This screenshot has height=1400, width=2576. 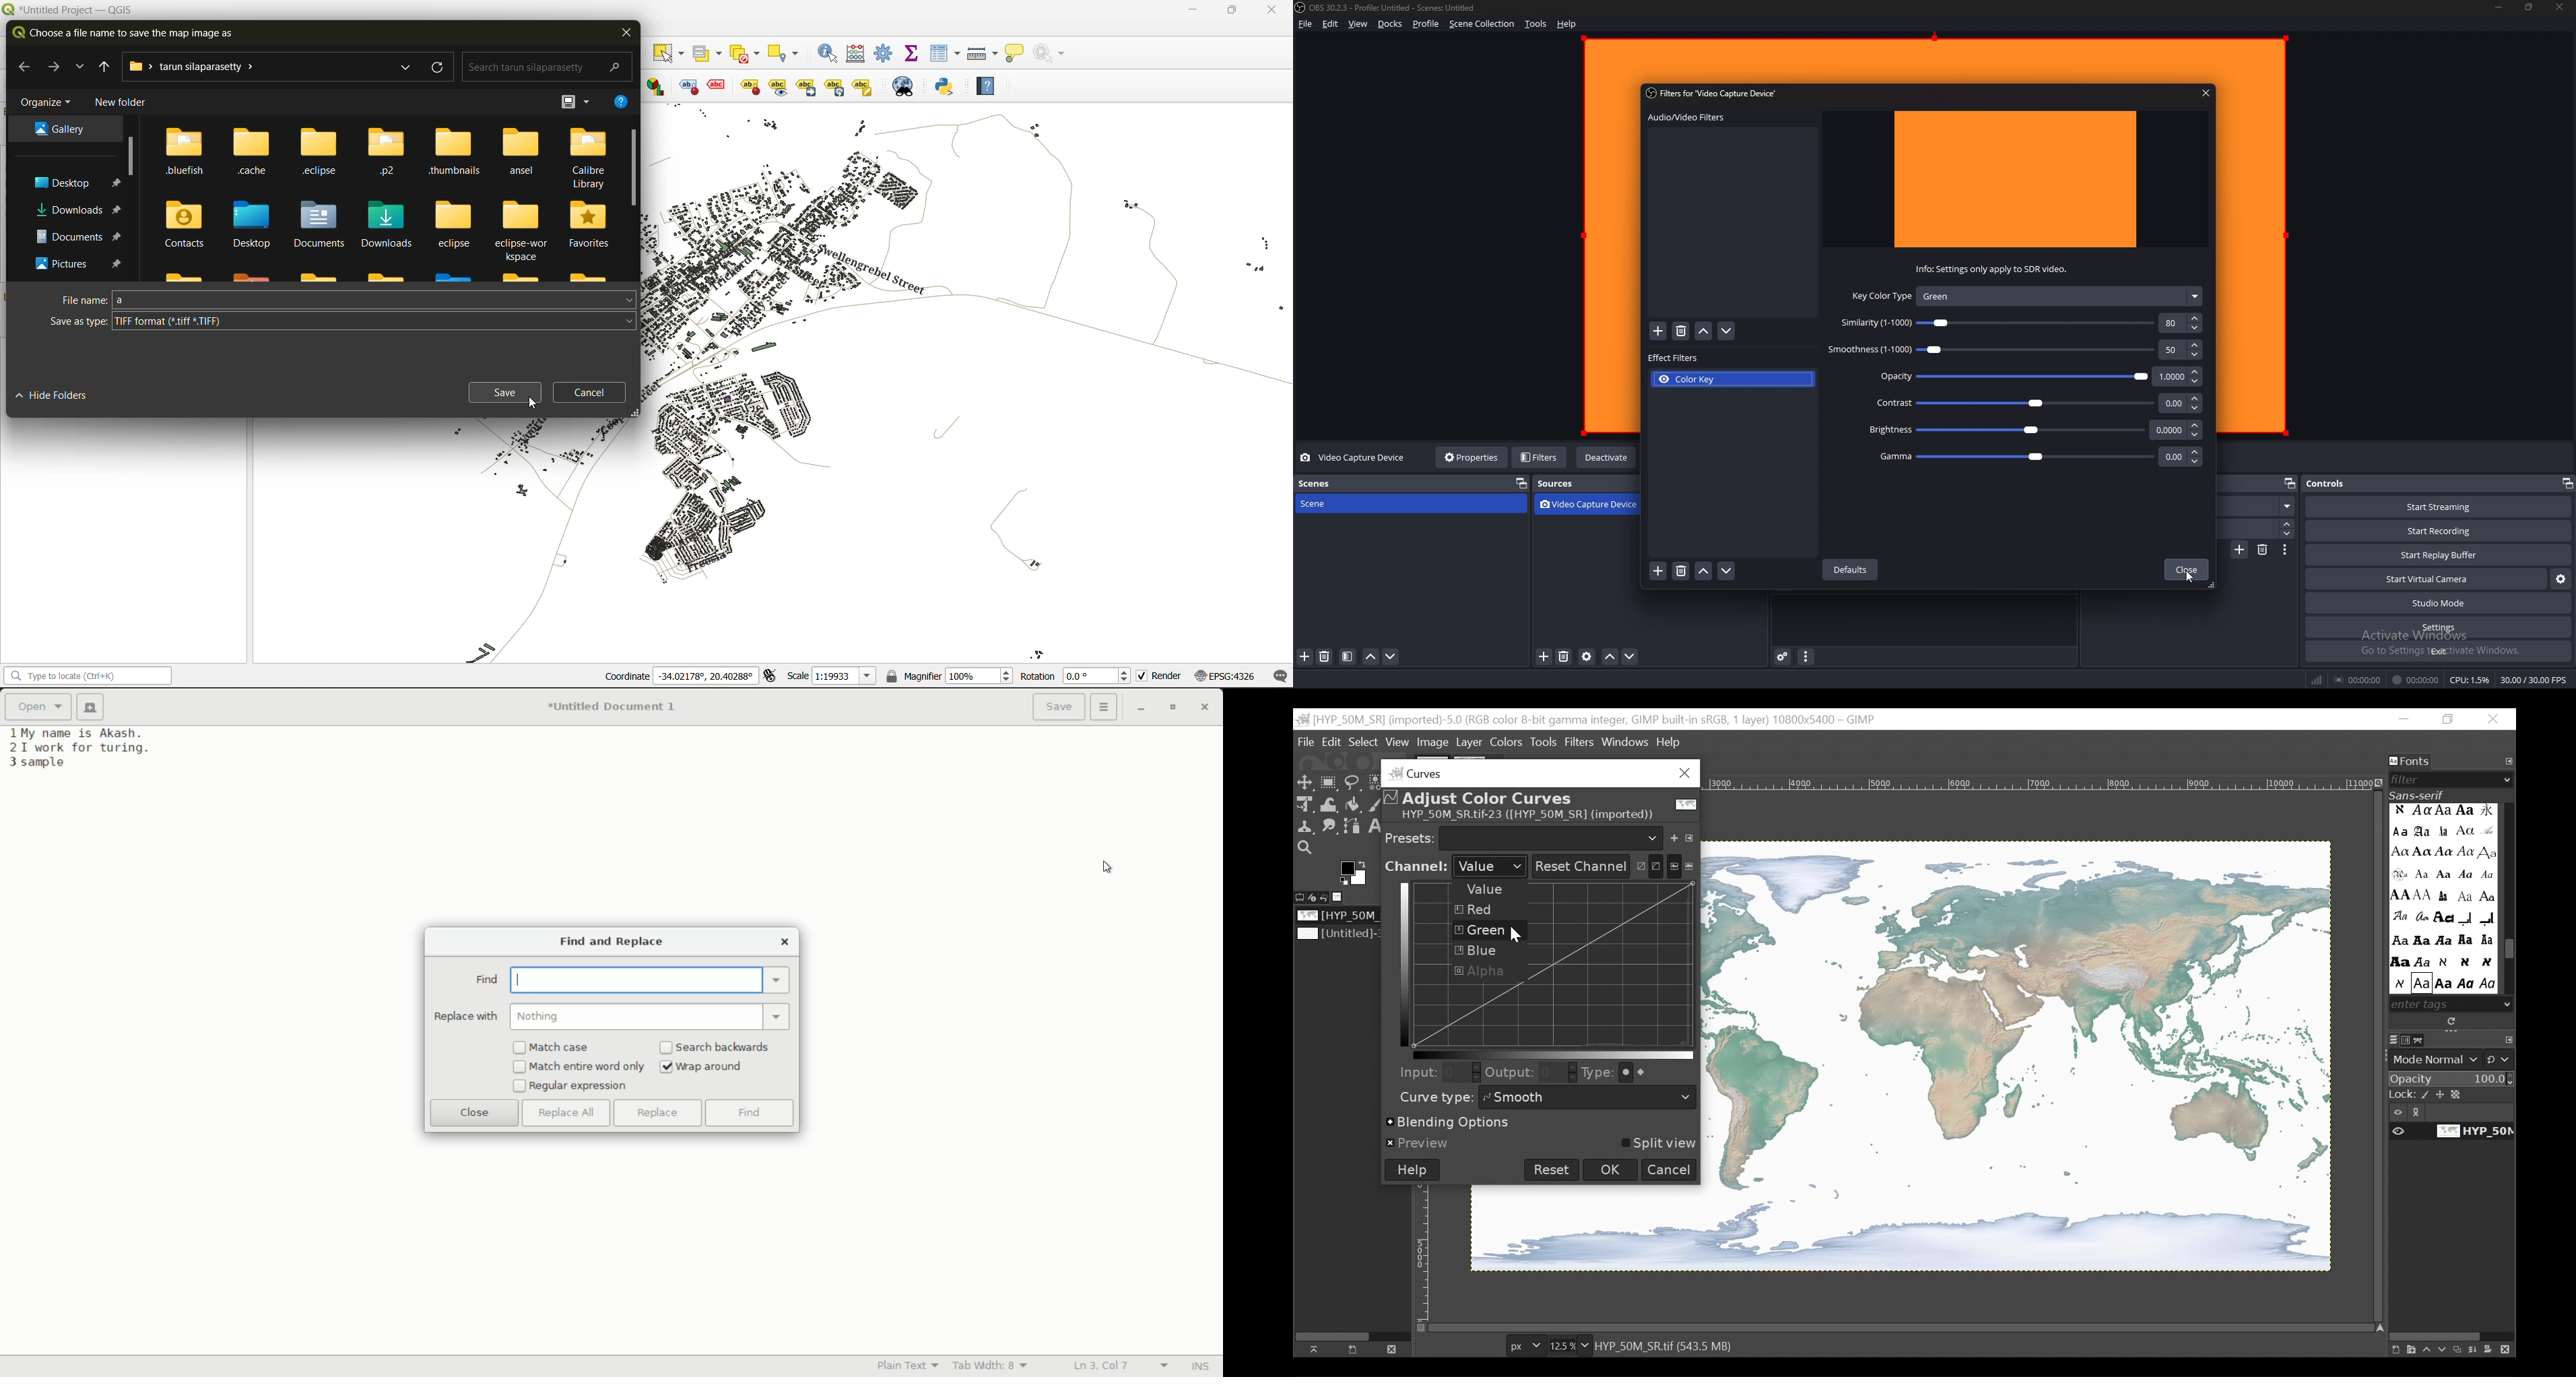 I want to click on coordinates, so click(x=680, y=677).